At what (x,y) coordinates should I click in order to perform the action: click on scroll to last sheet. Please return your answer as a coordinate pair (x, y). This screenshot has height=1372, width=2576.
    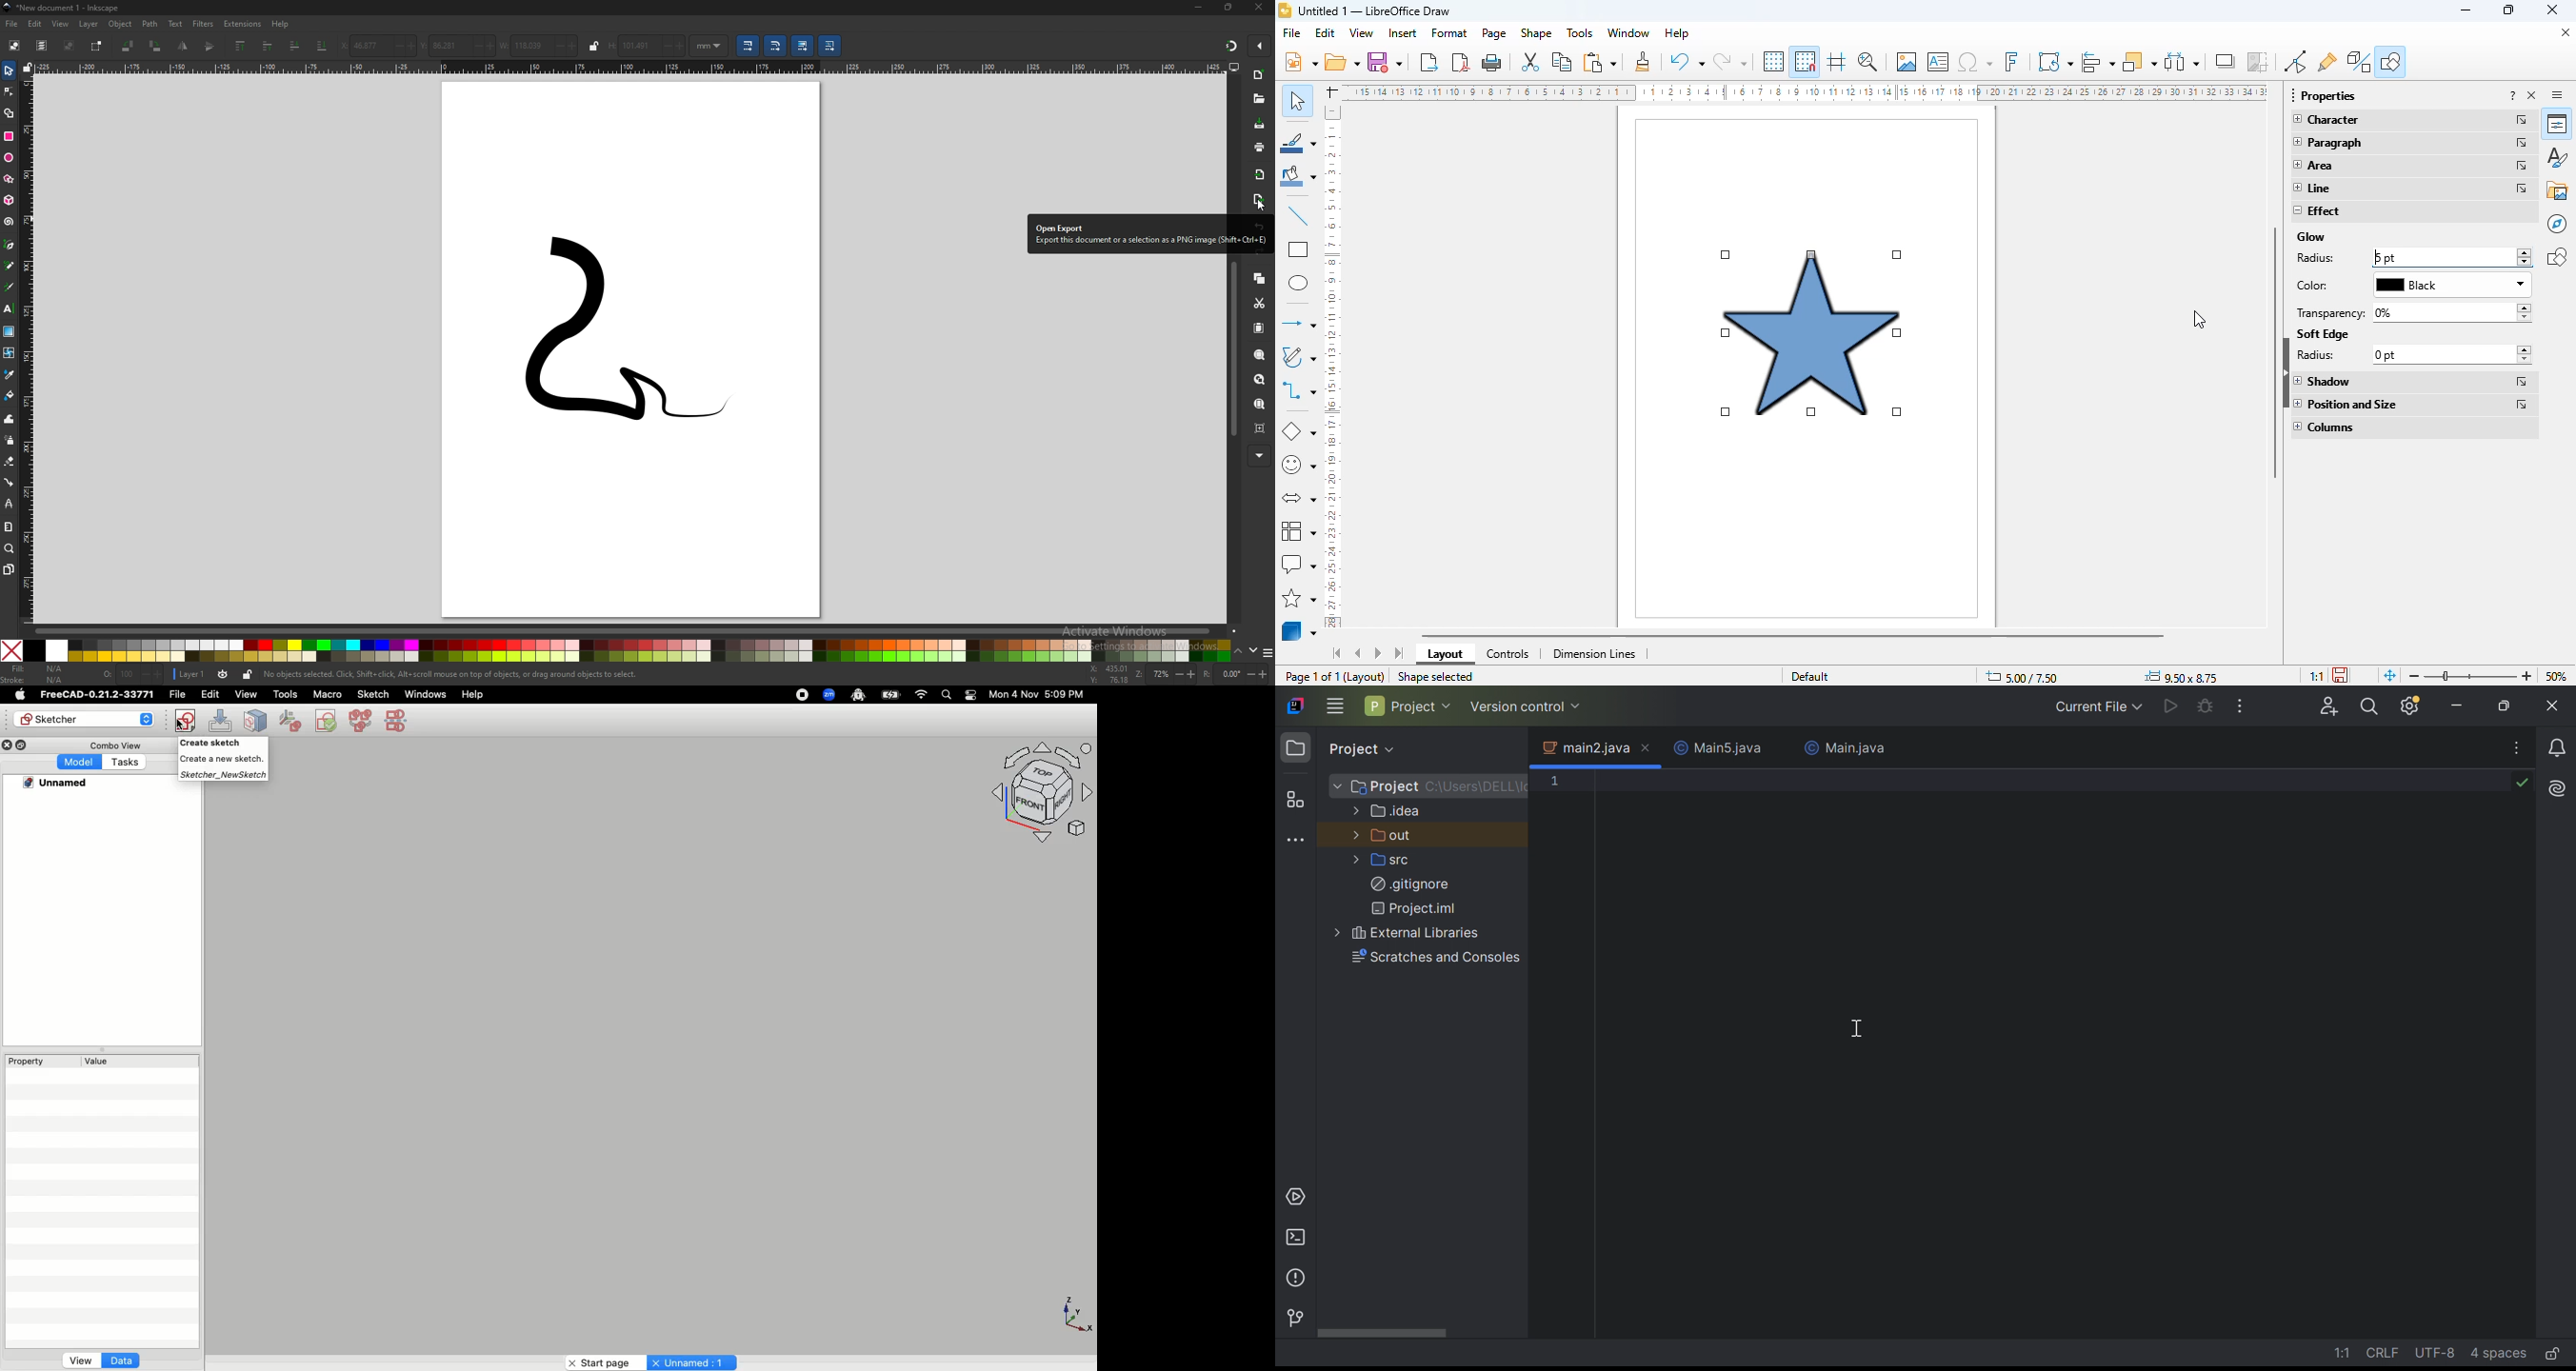
    Looking at the image, I should click on (1400, 653).